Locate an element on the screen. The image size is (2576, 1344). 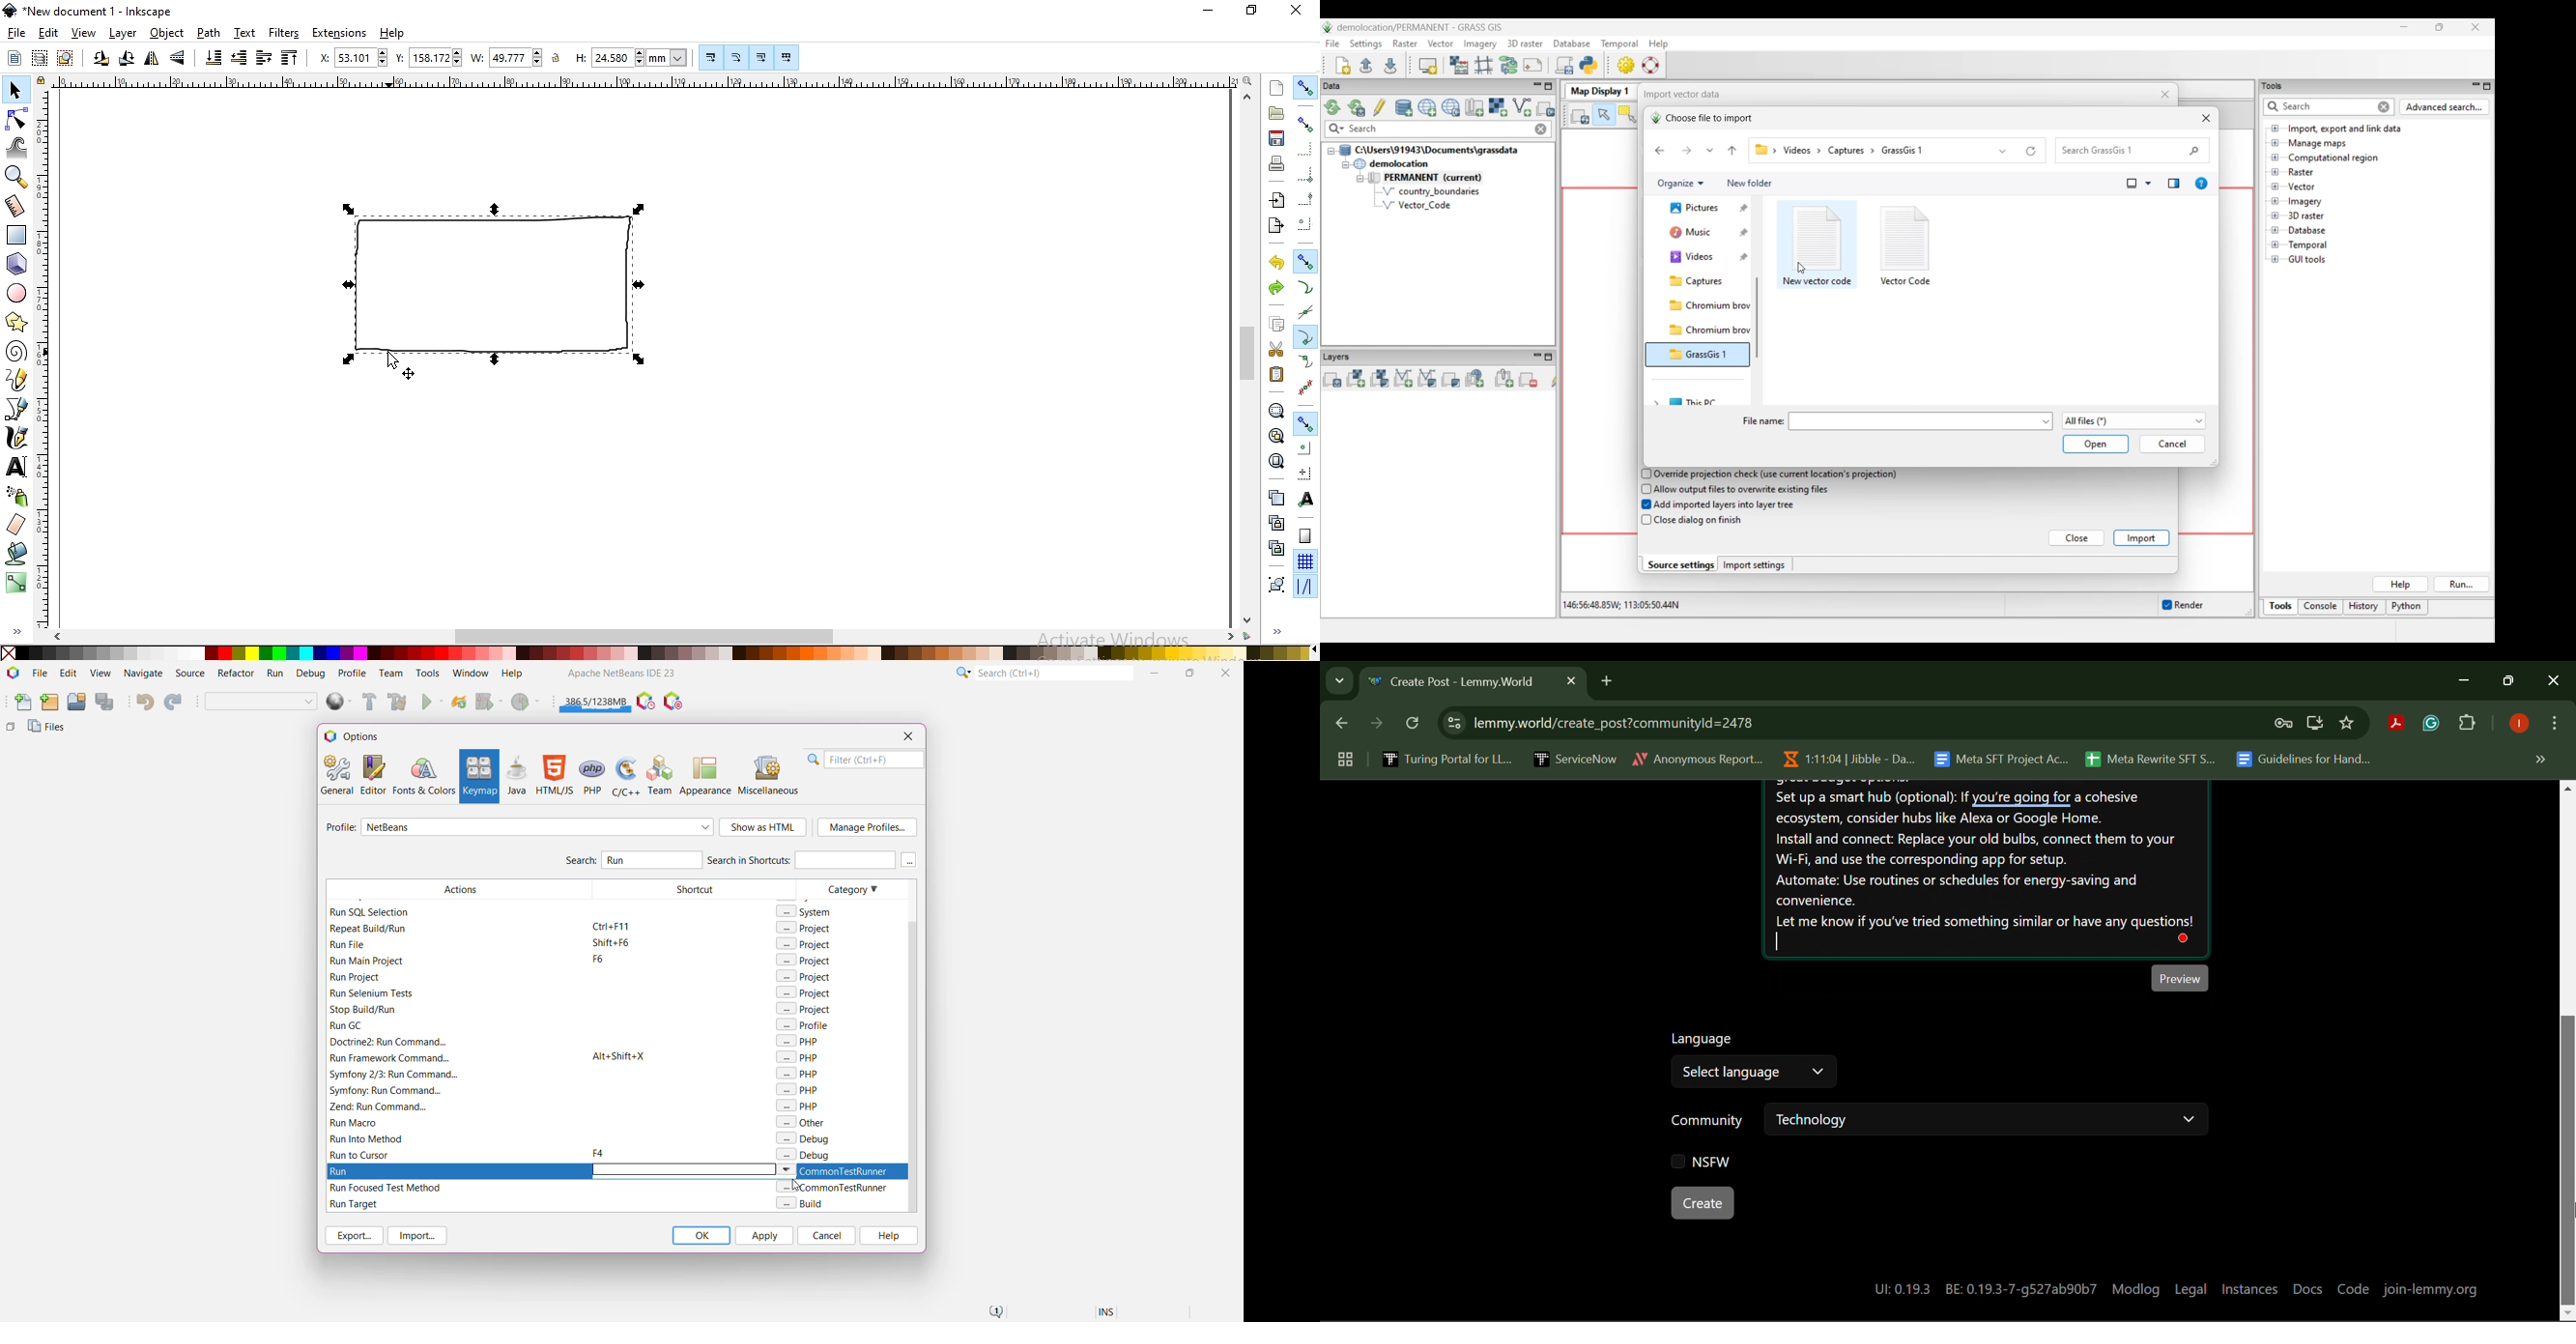
draw bezier curves and straight lines is located at coordinates (17, 409).